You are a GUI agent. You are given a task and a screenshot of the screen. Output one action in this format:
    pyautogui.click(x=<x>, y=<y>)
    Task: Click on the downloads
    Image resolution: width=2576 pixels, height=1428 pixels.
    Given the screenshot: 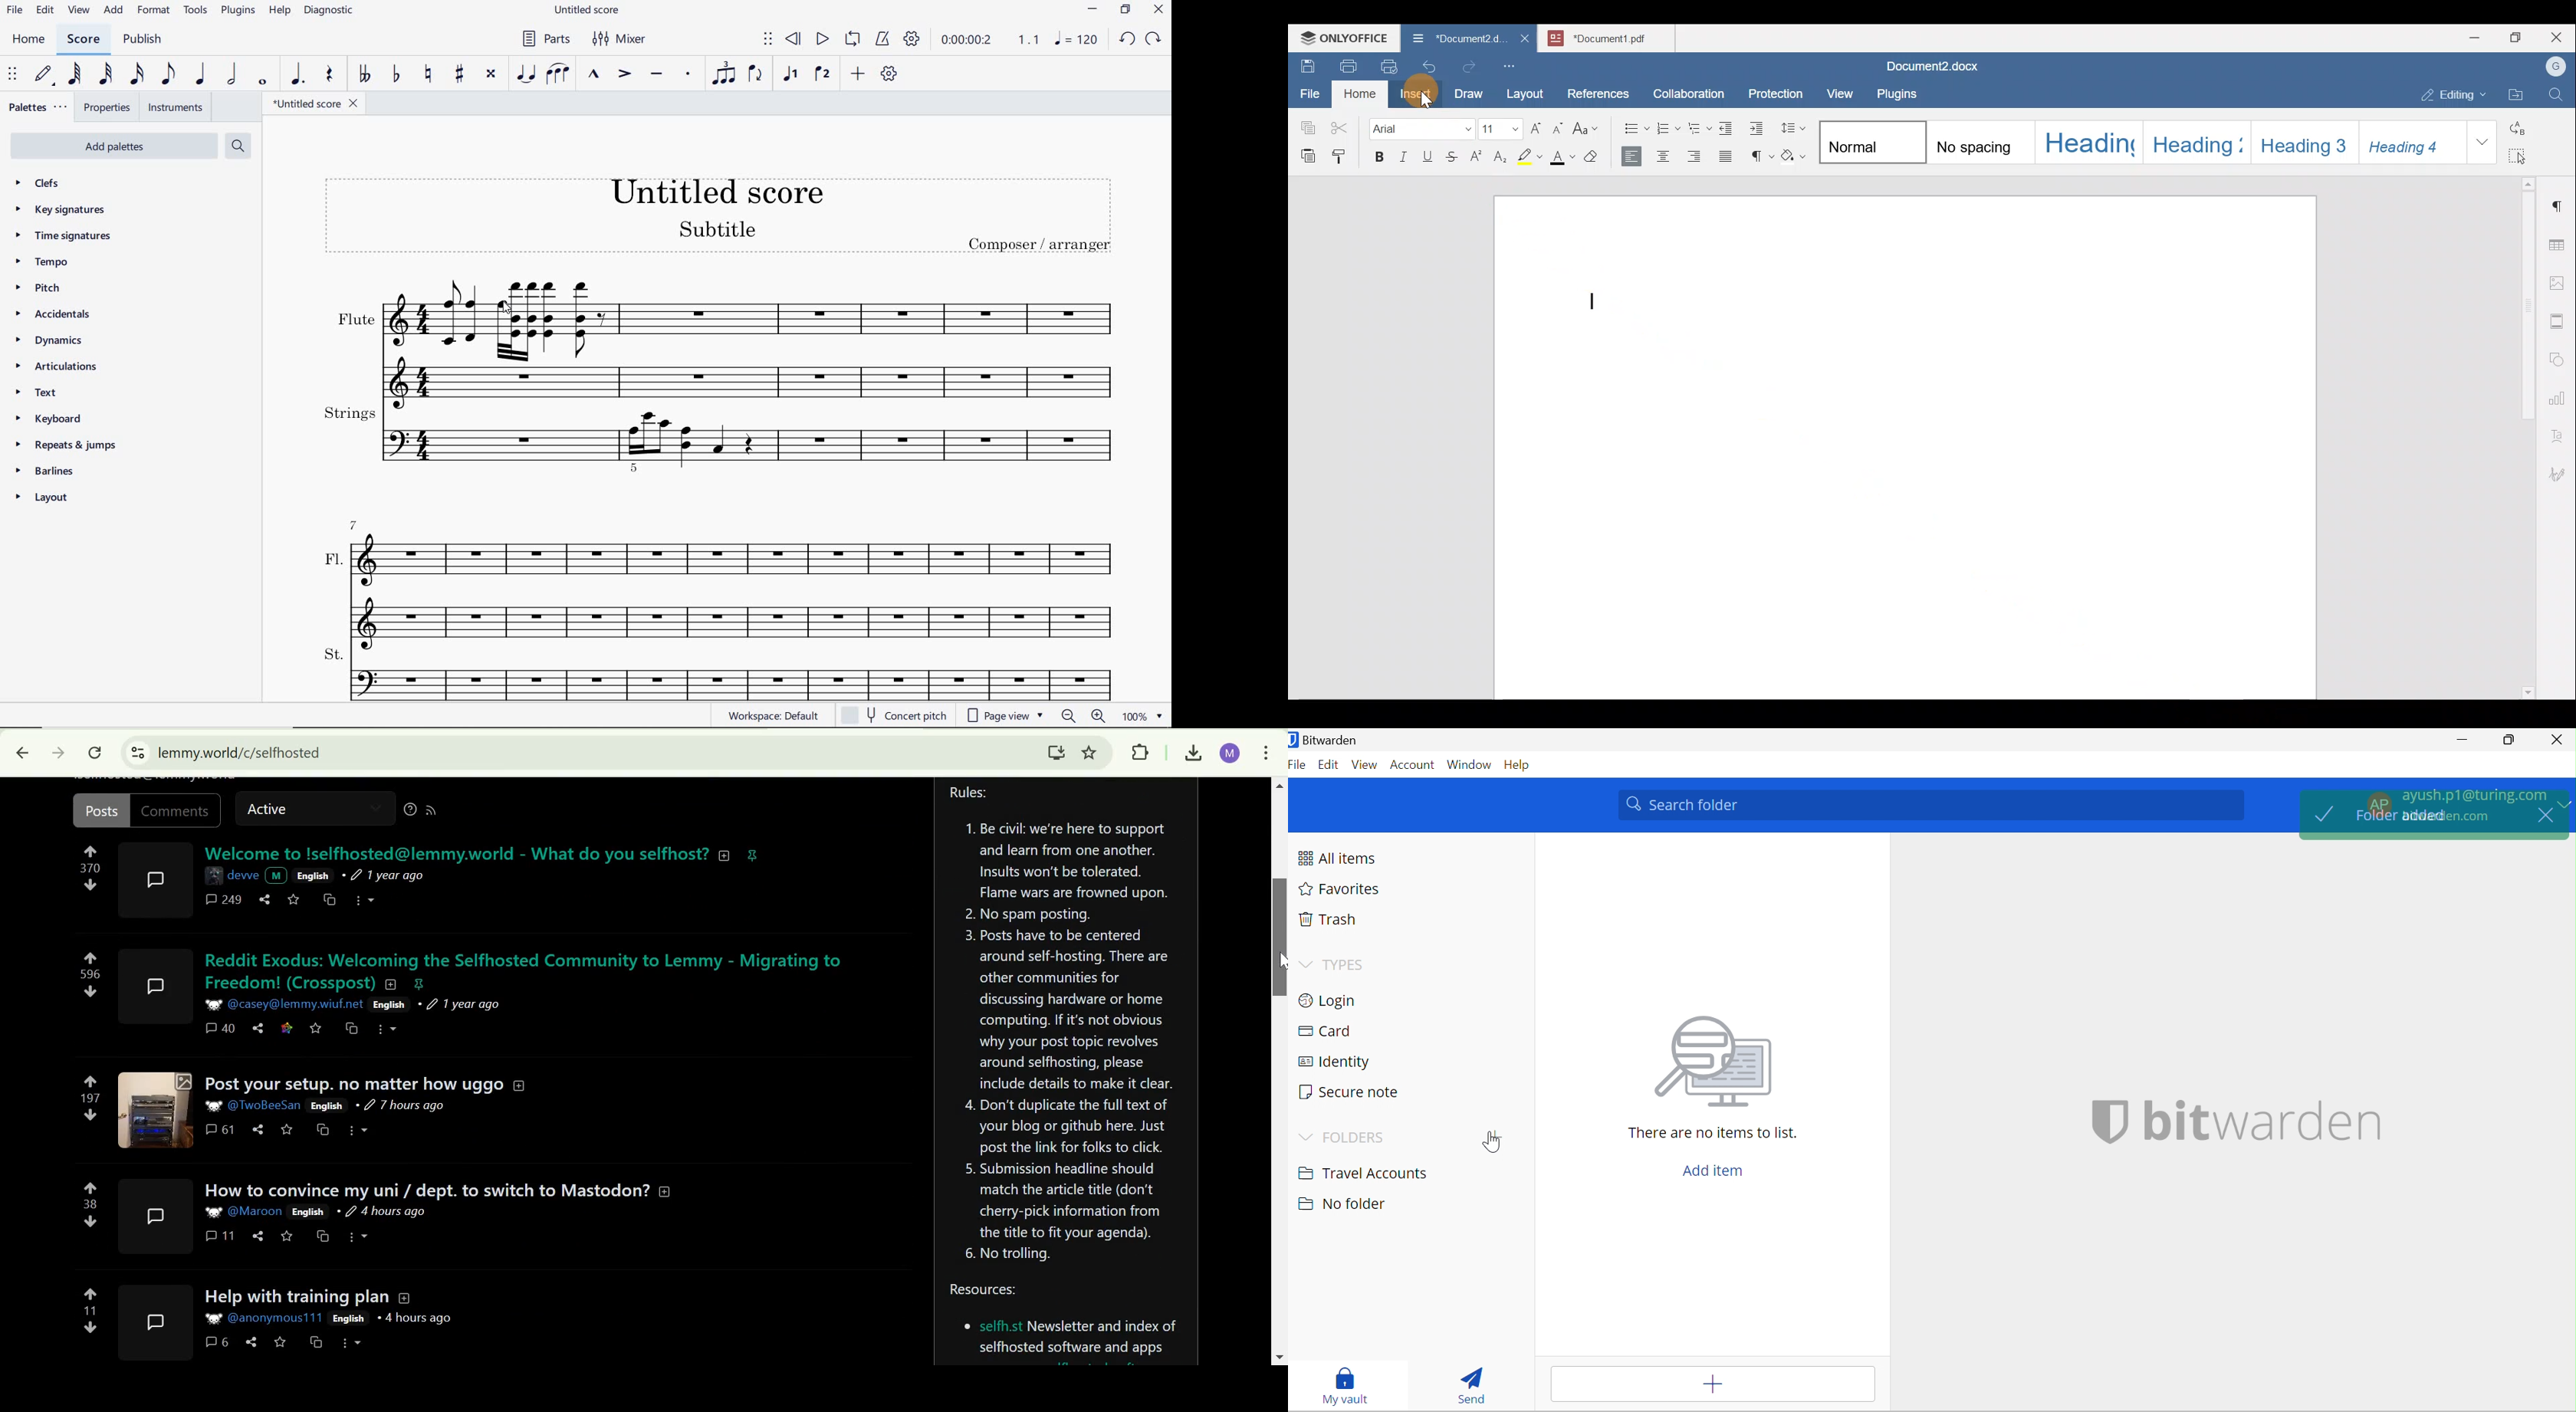 What is the action you would take?
    pyautogui.click(x=1191, y=754)
    